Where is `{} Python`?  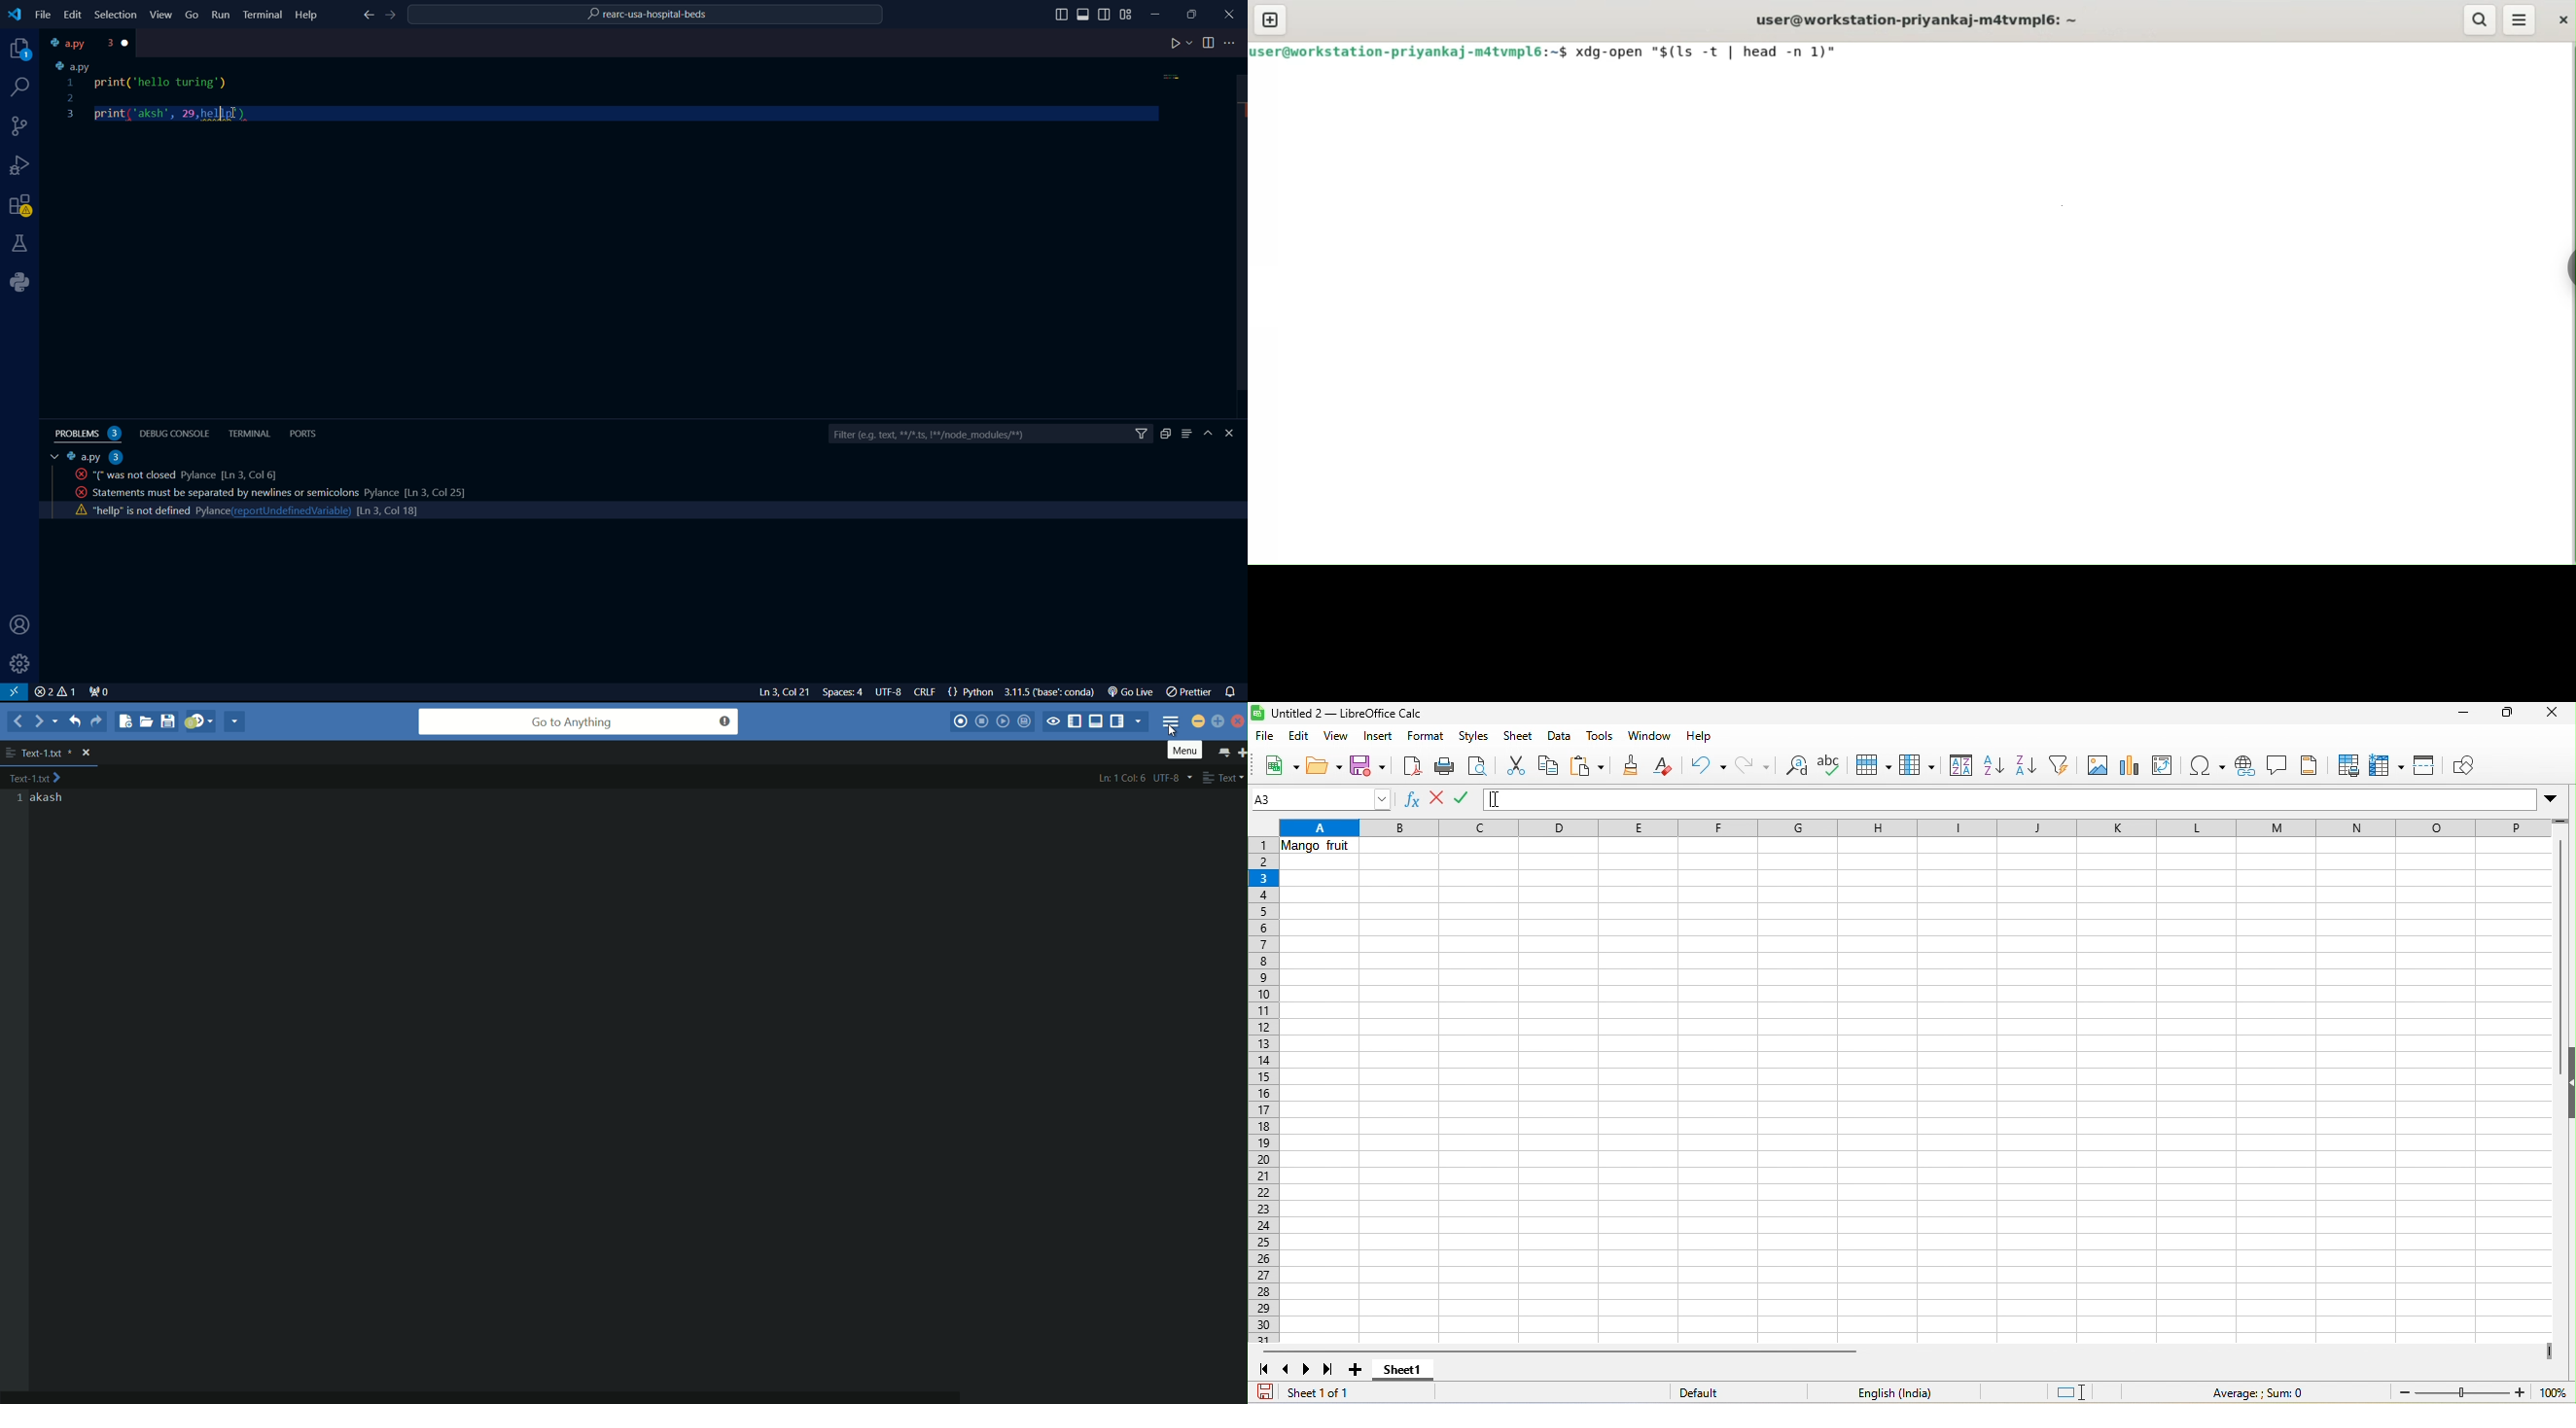 {} Python is located at coordinates (973, 692).